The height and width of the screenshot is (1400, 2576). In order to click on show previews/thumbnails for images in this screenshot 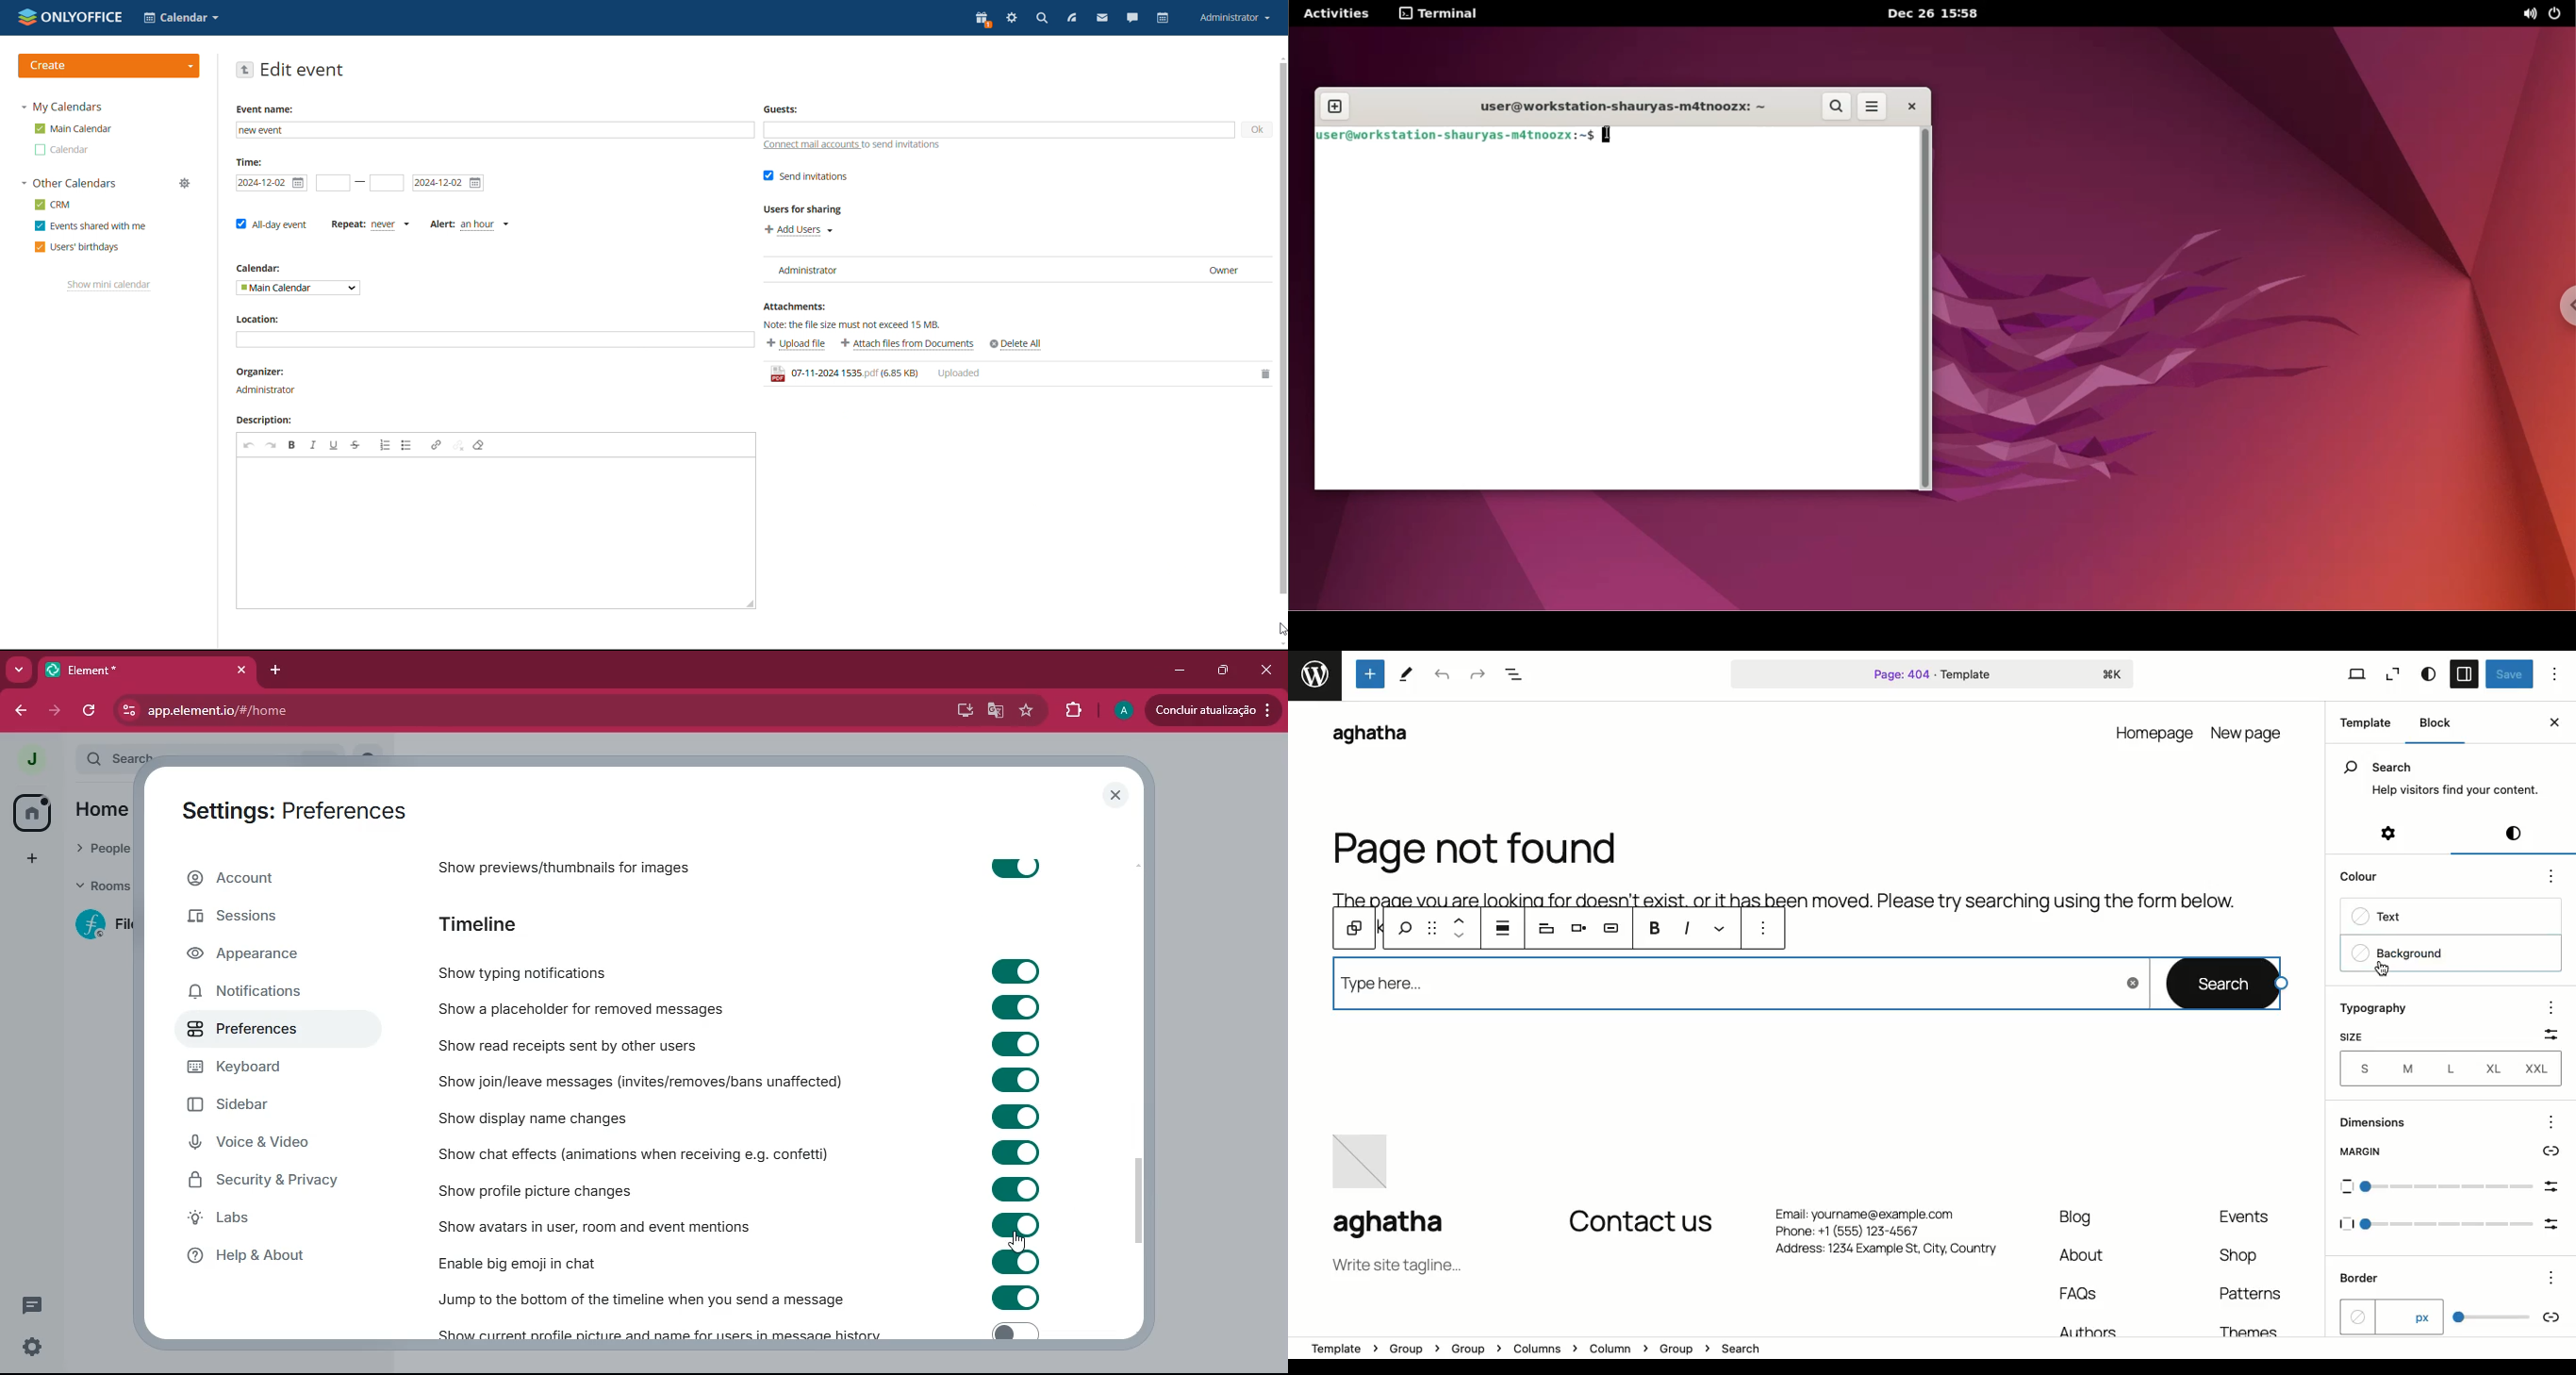, I will do `click(570, 863)`.